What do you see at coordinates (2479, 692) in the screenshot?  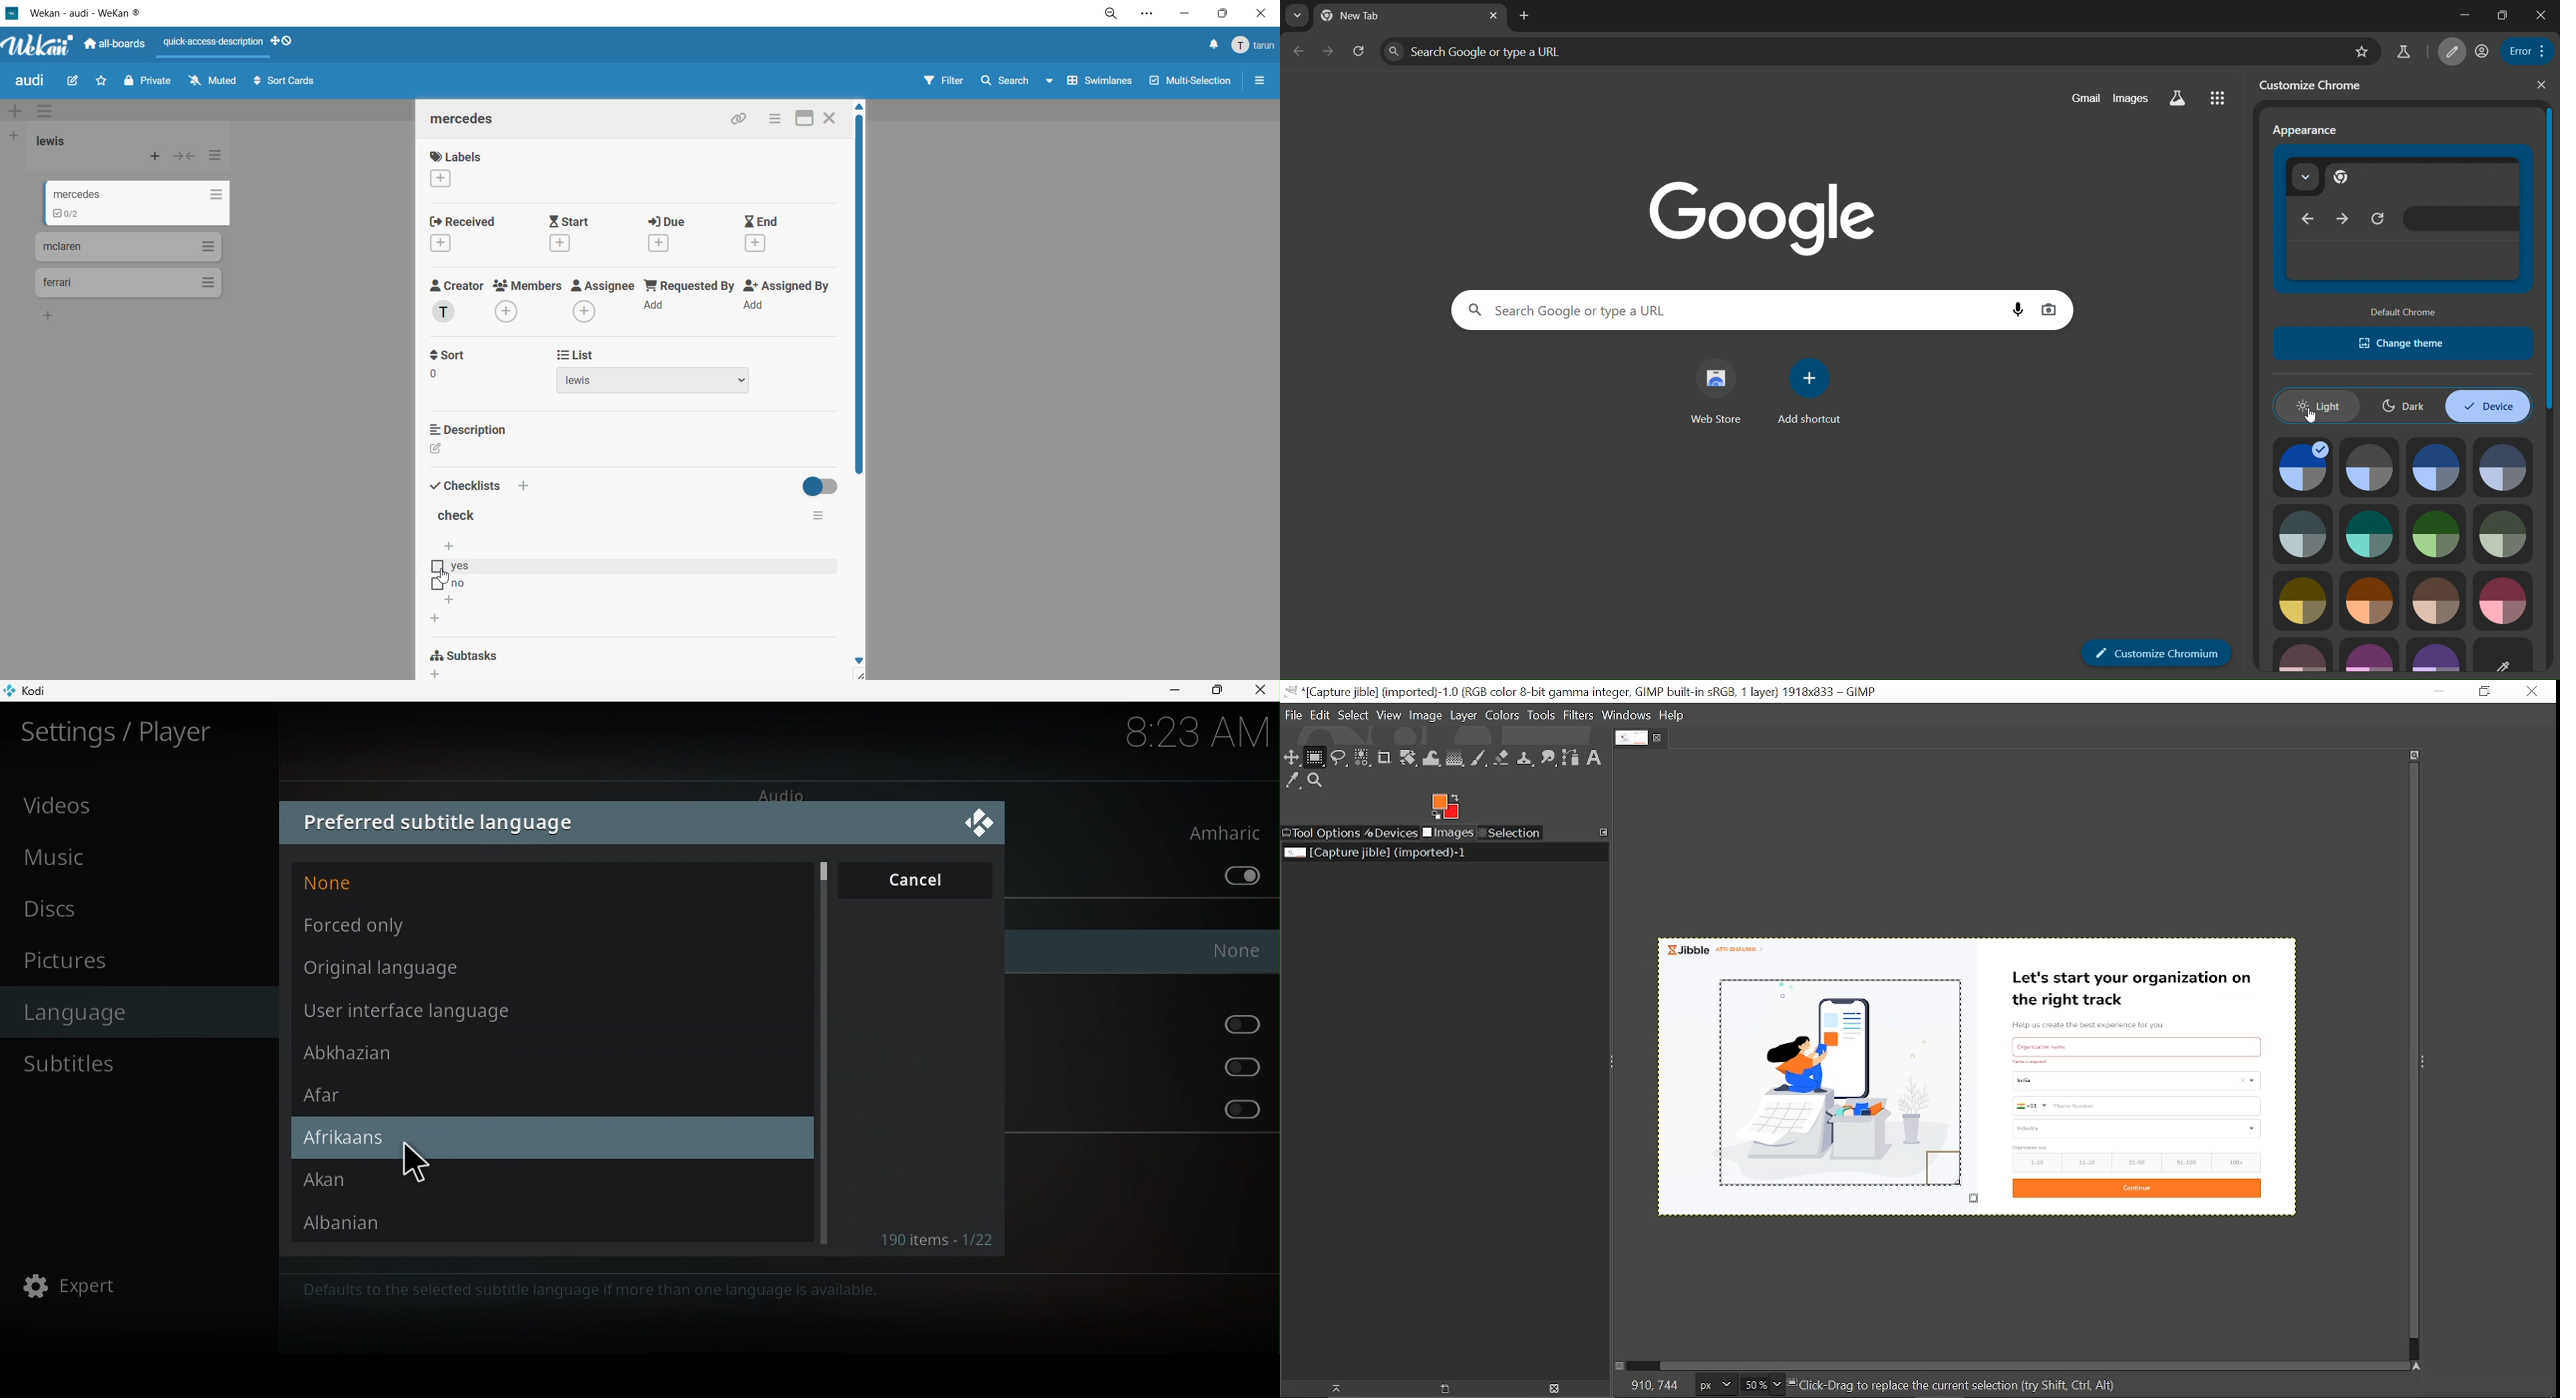 I see `Restore down` at bounding box center [2479, 692].